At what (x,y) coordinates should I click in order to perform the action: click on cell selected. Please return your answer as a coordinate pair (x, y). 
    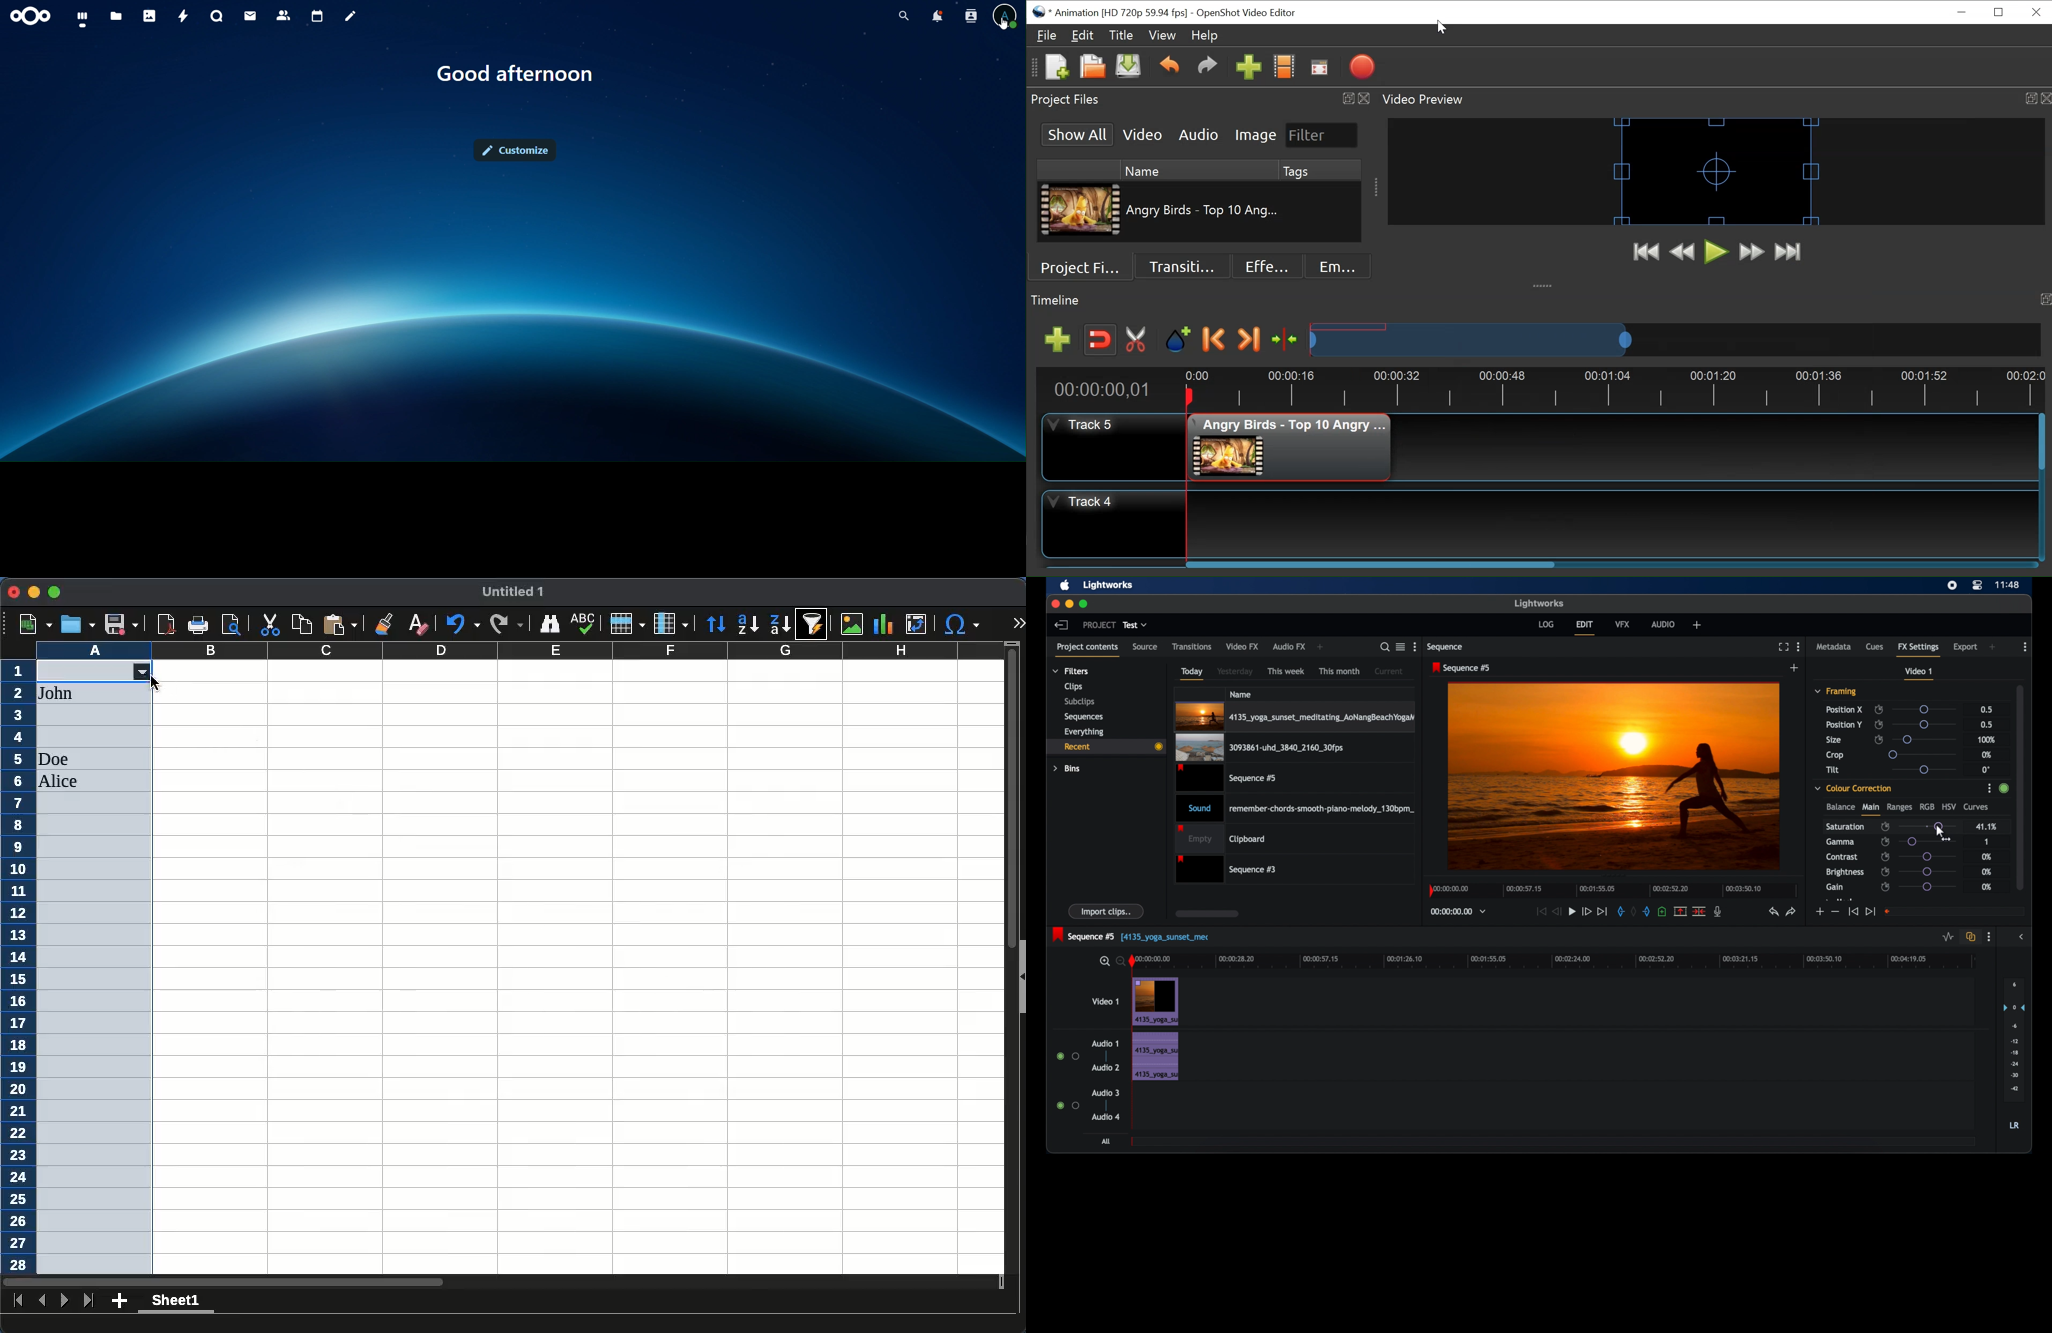
    Looking at the image, I should click on (83, 672).